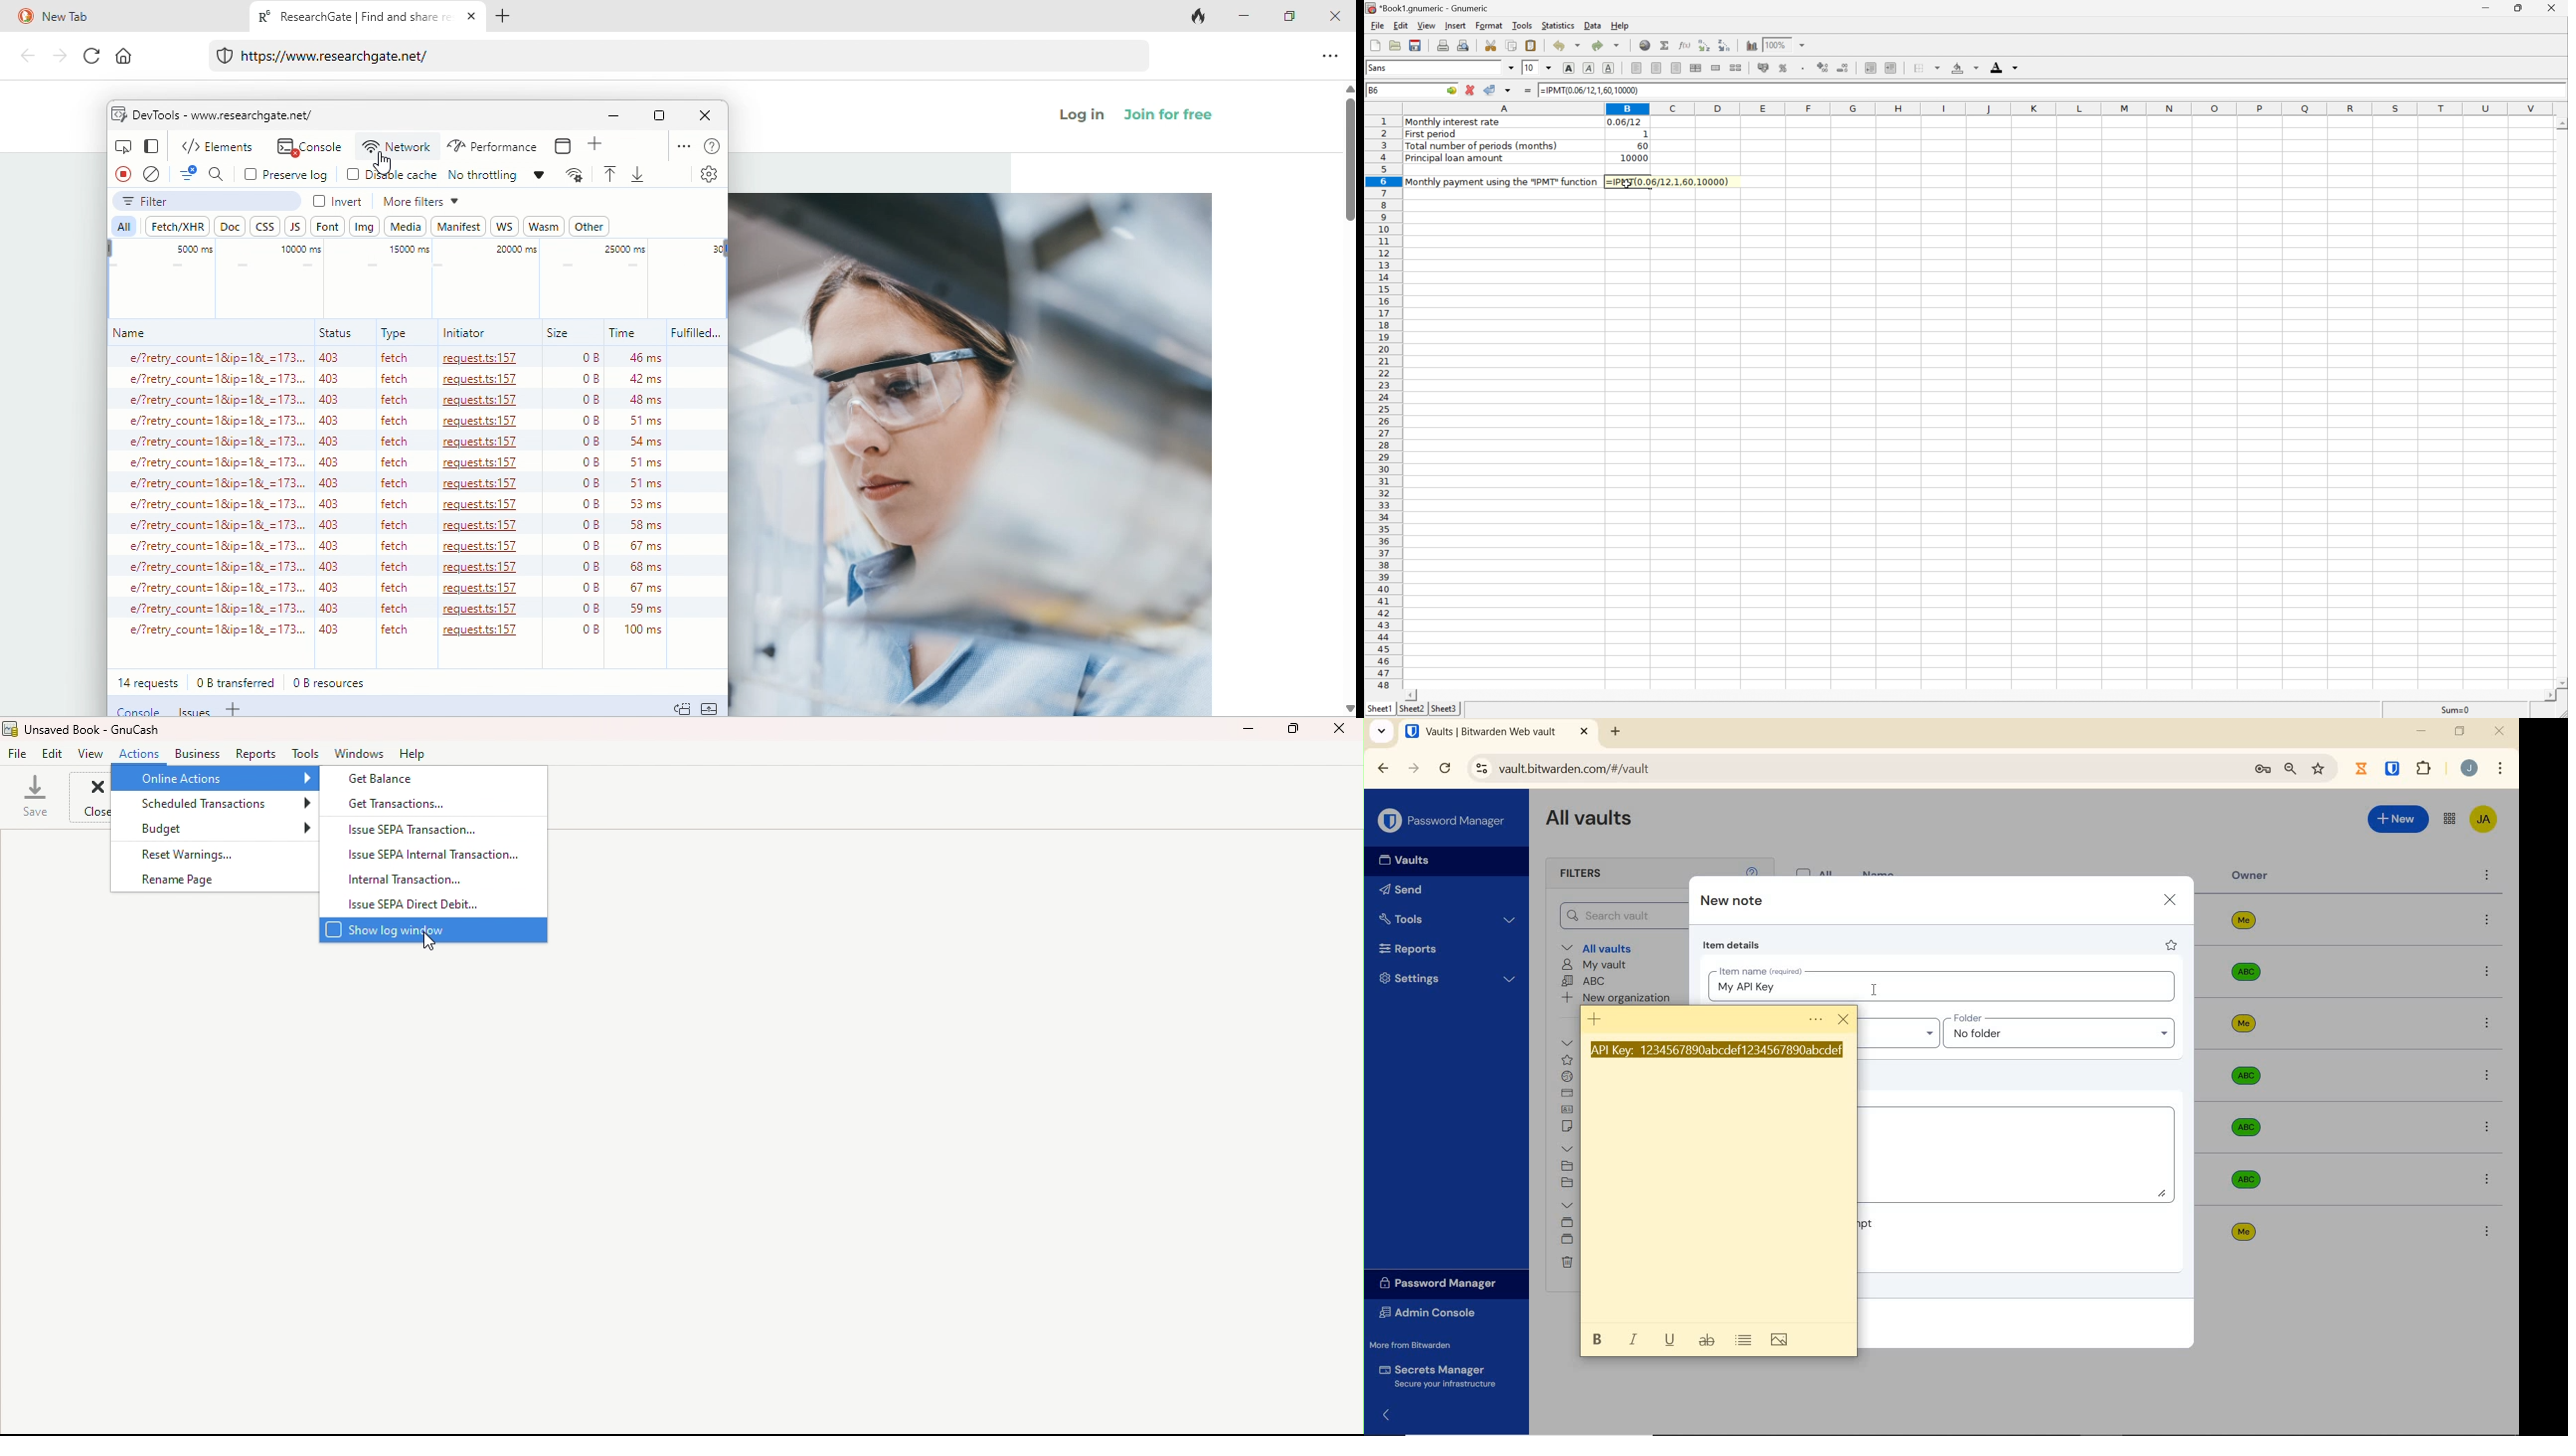 This screenshot has width=2576, height=1456. I want to click on Sort the selected region in ascending order based on the first column selected, so click(1703, 45).